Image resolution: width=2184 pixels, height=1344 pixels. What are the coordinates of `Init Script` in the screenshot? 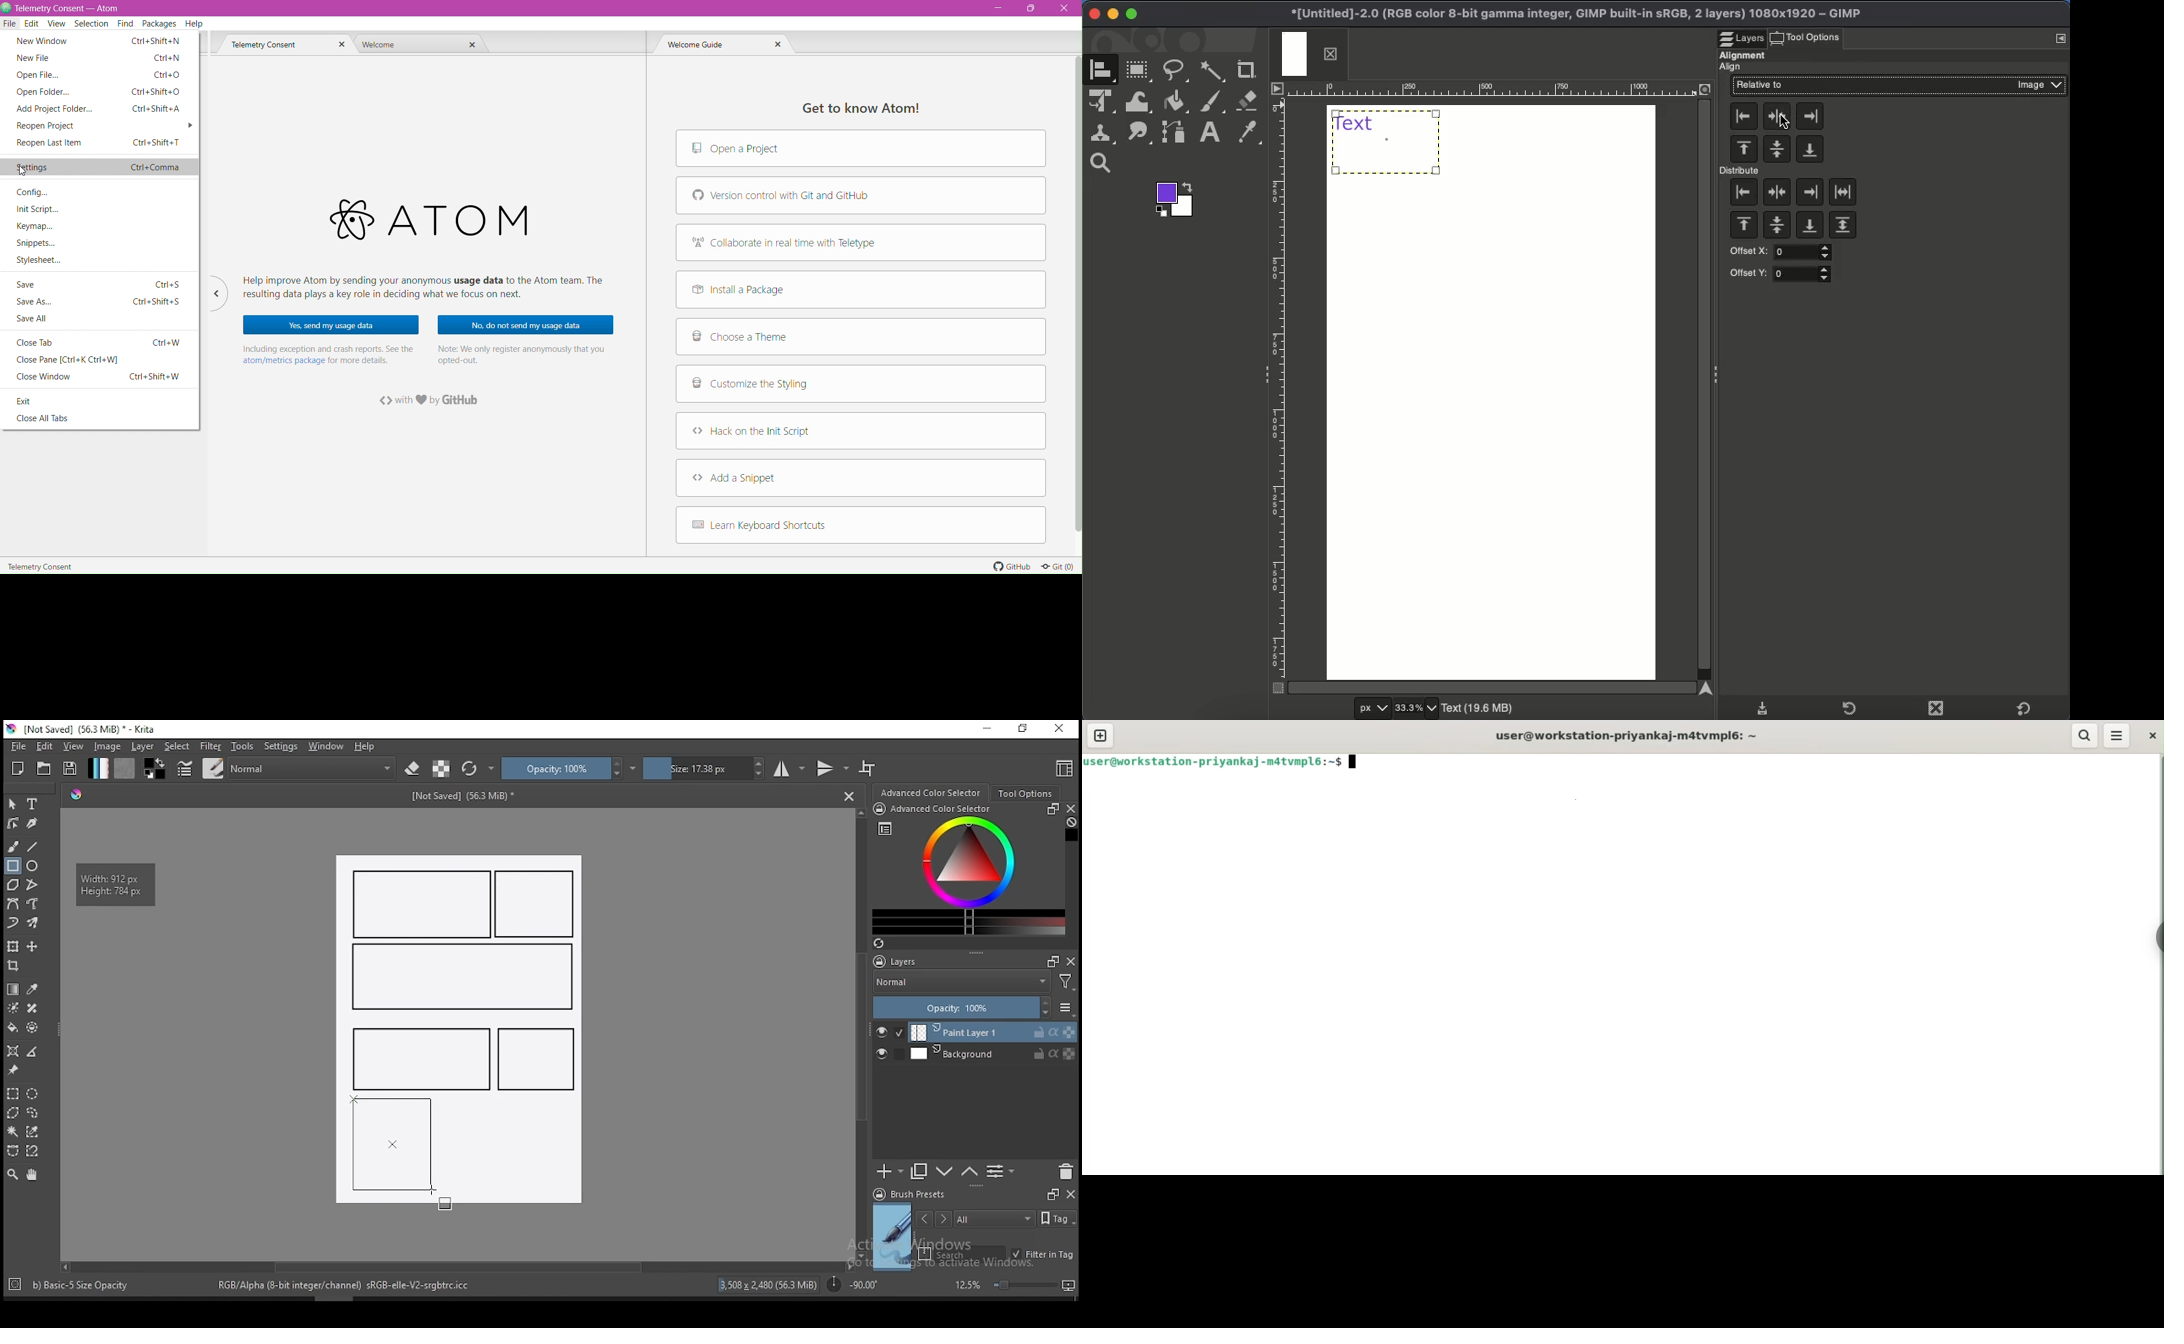 It's located at (56, 211).